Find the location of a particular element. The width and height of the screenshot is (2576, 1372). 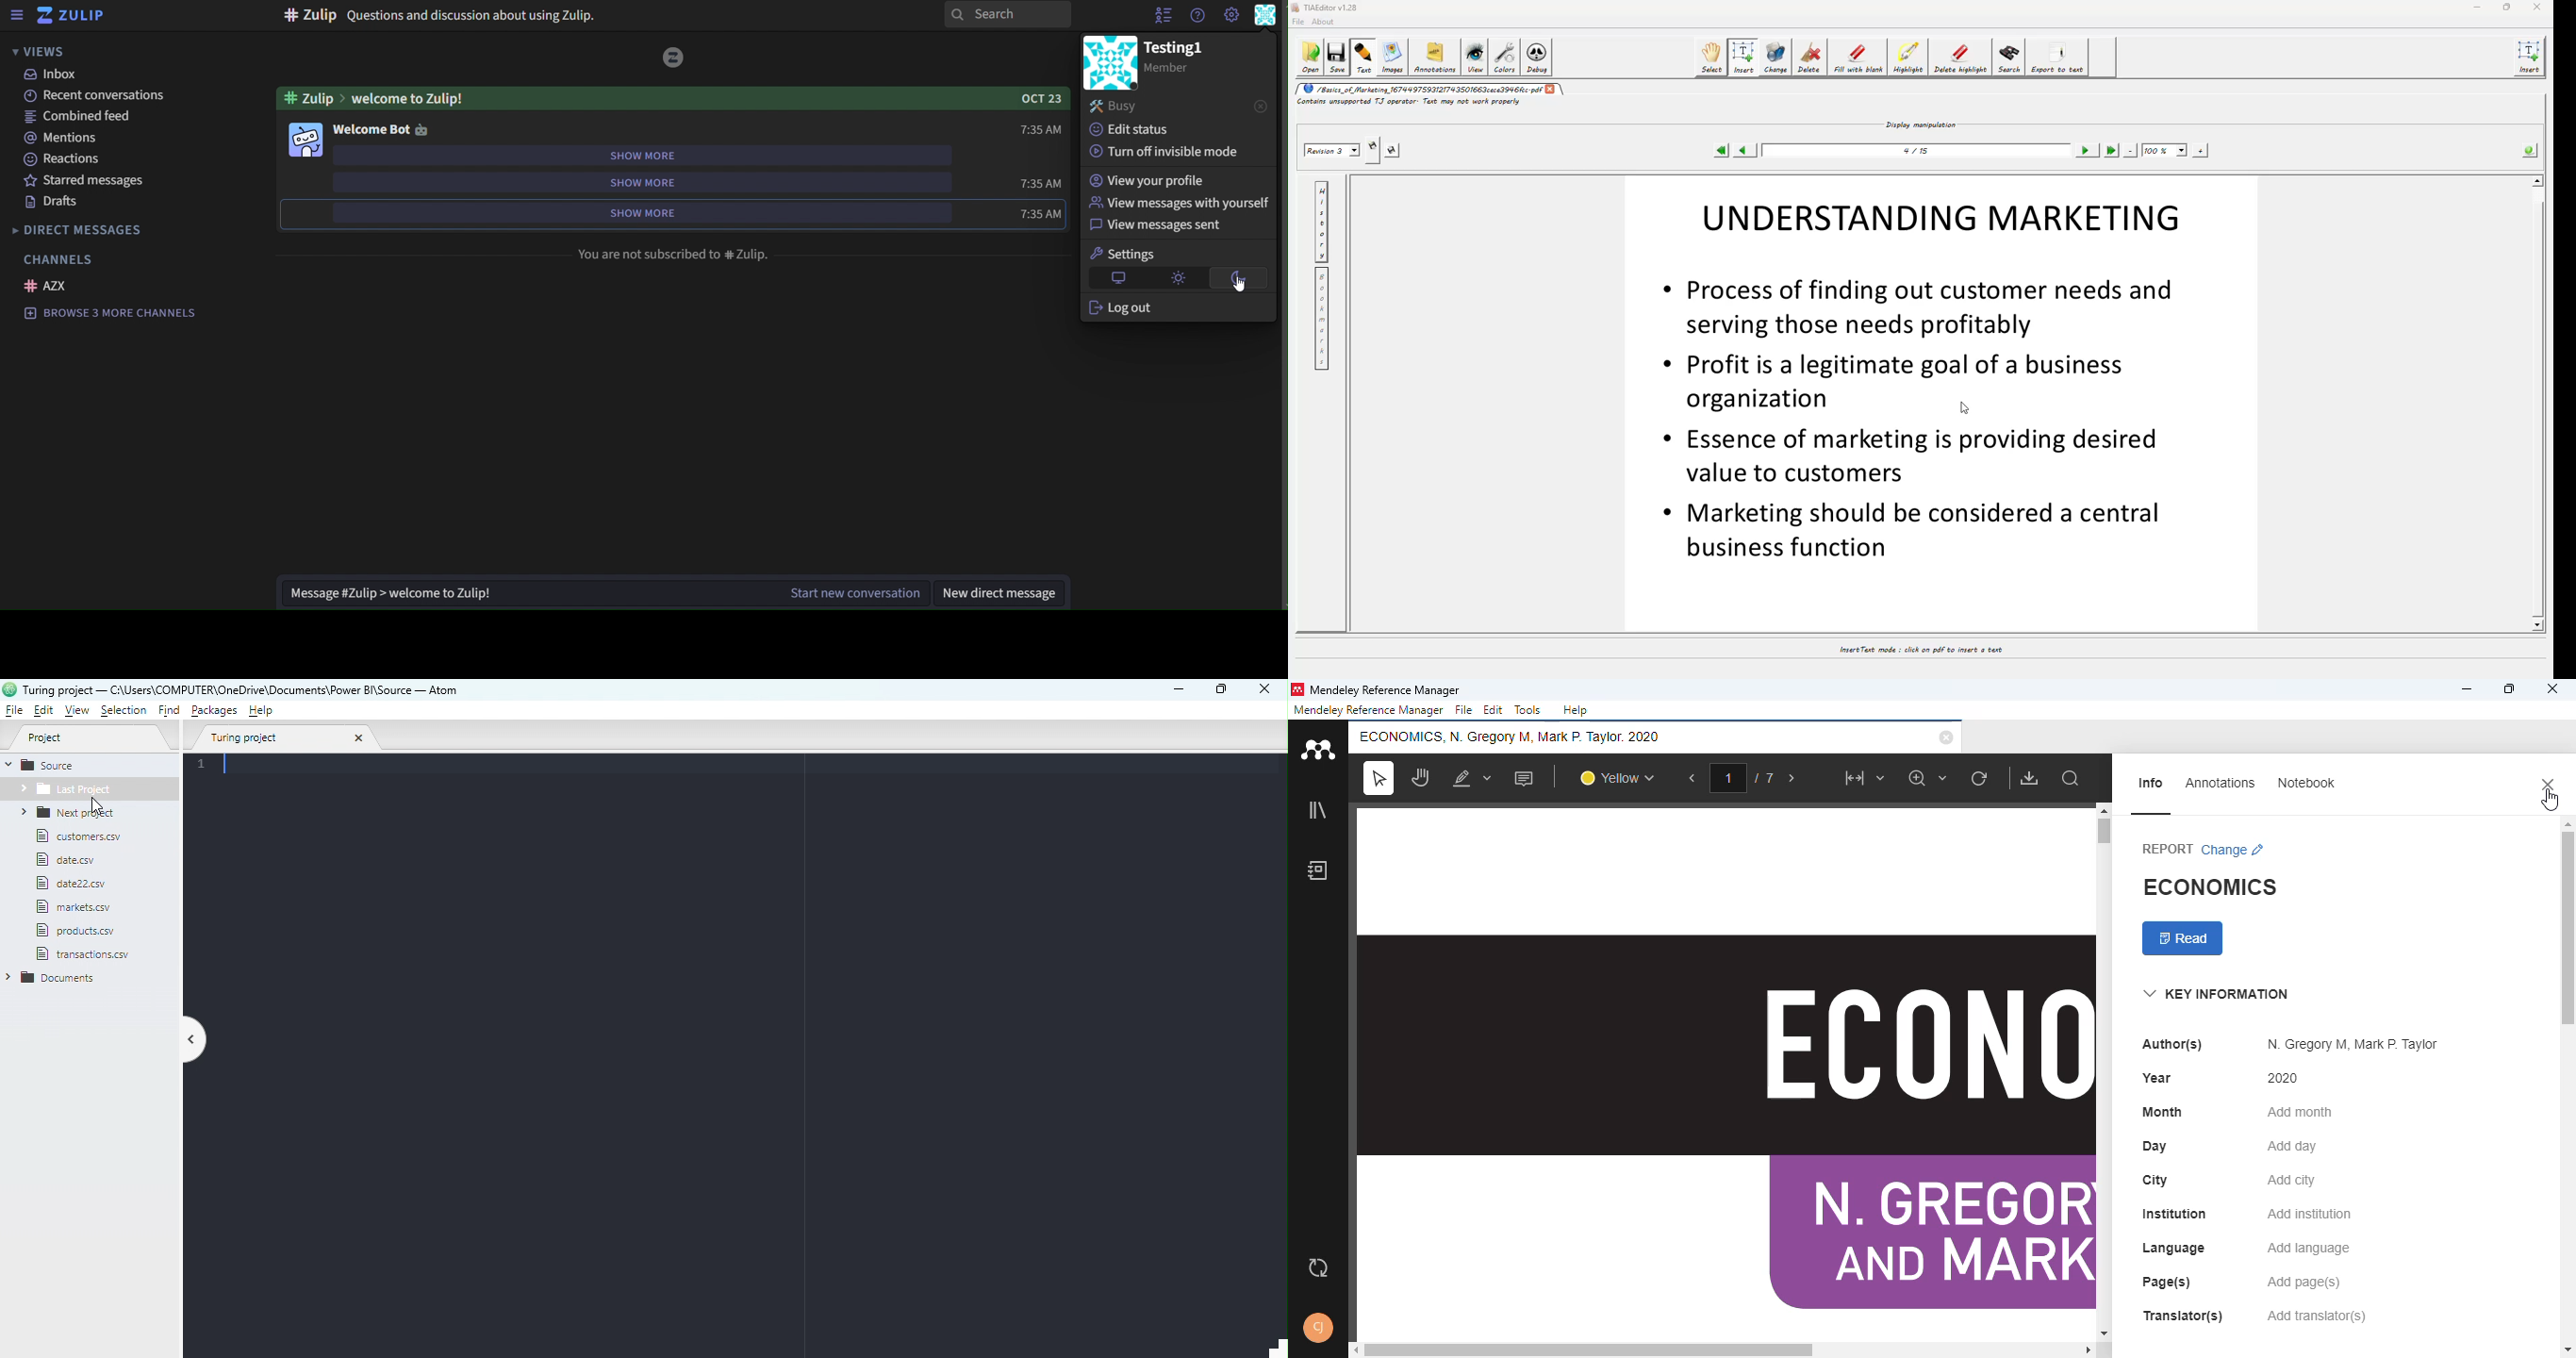

1/7 is located at coordinates (1744, 778).